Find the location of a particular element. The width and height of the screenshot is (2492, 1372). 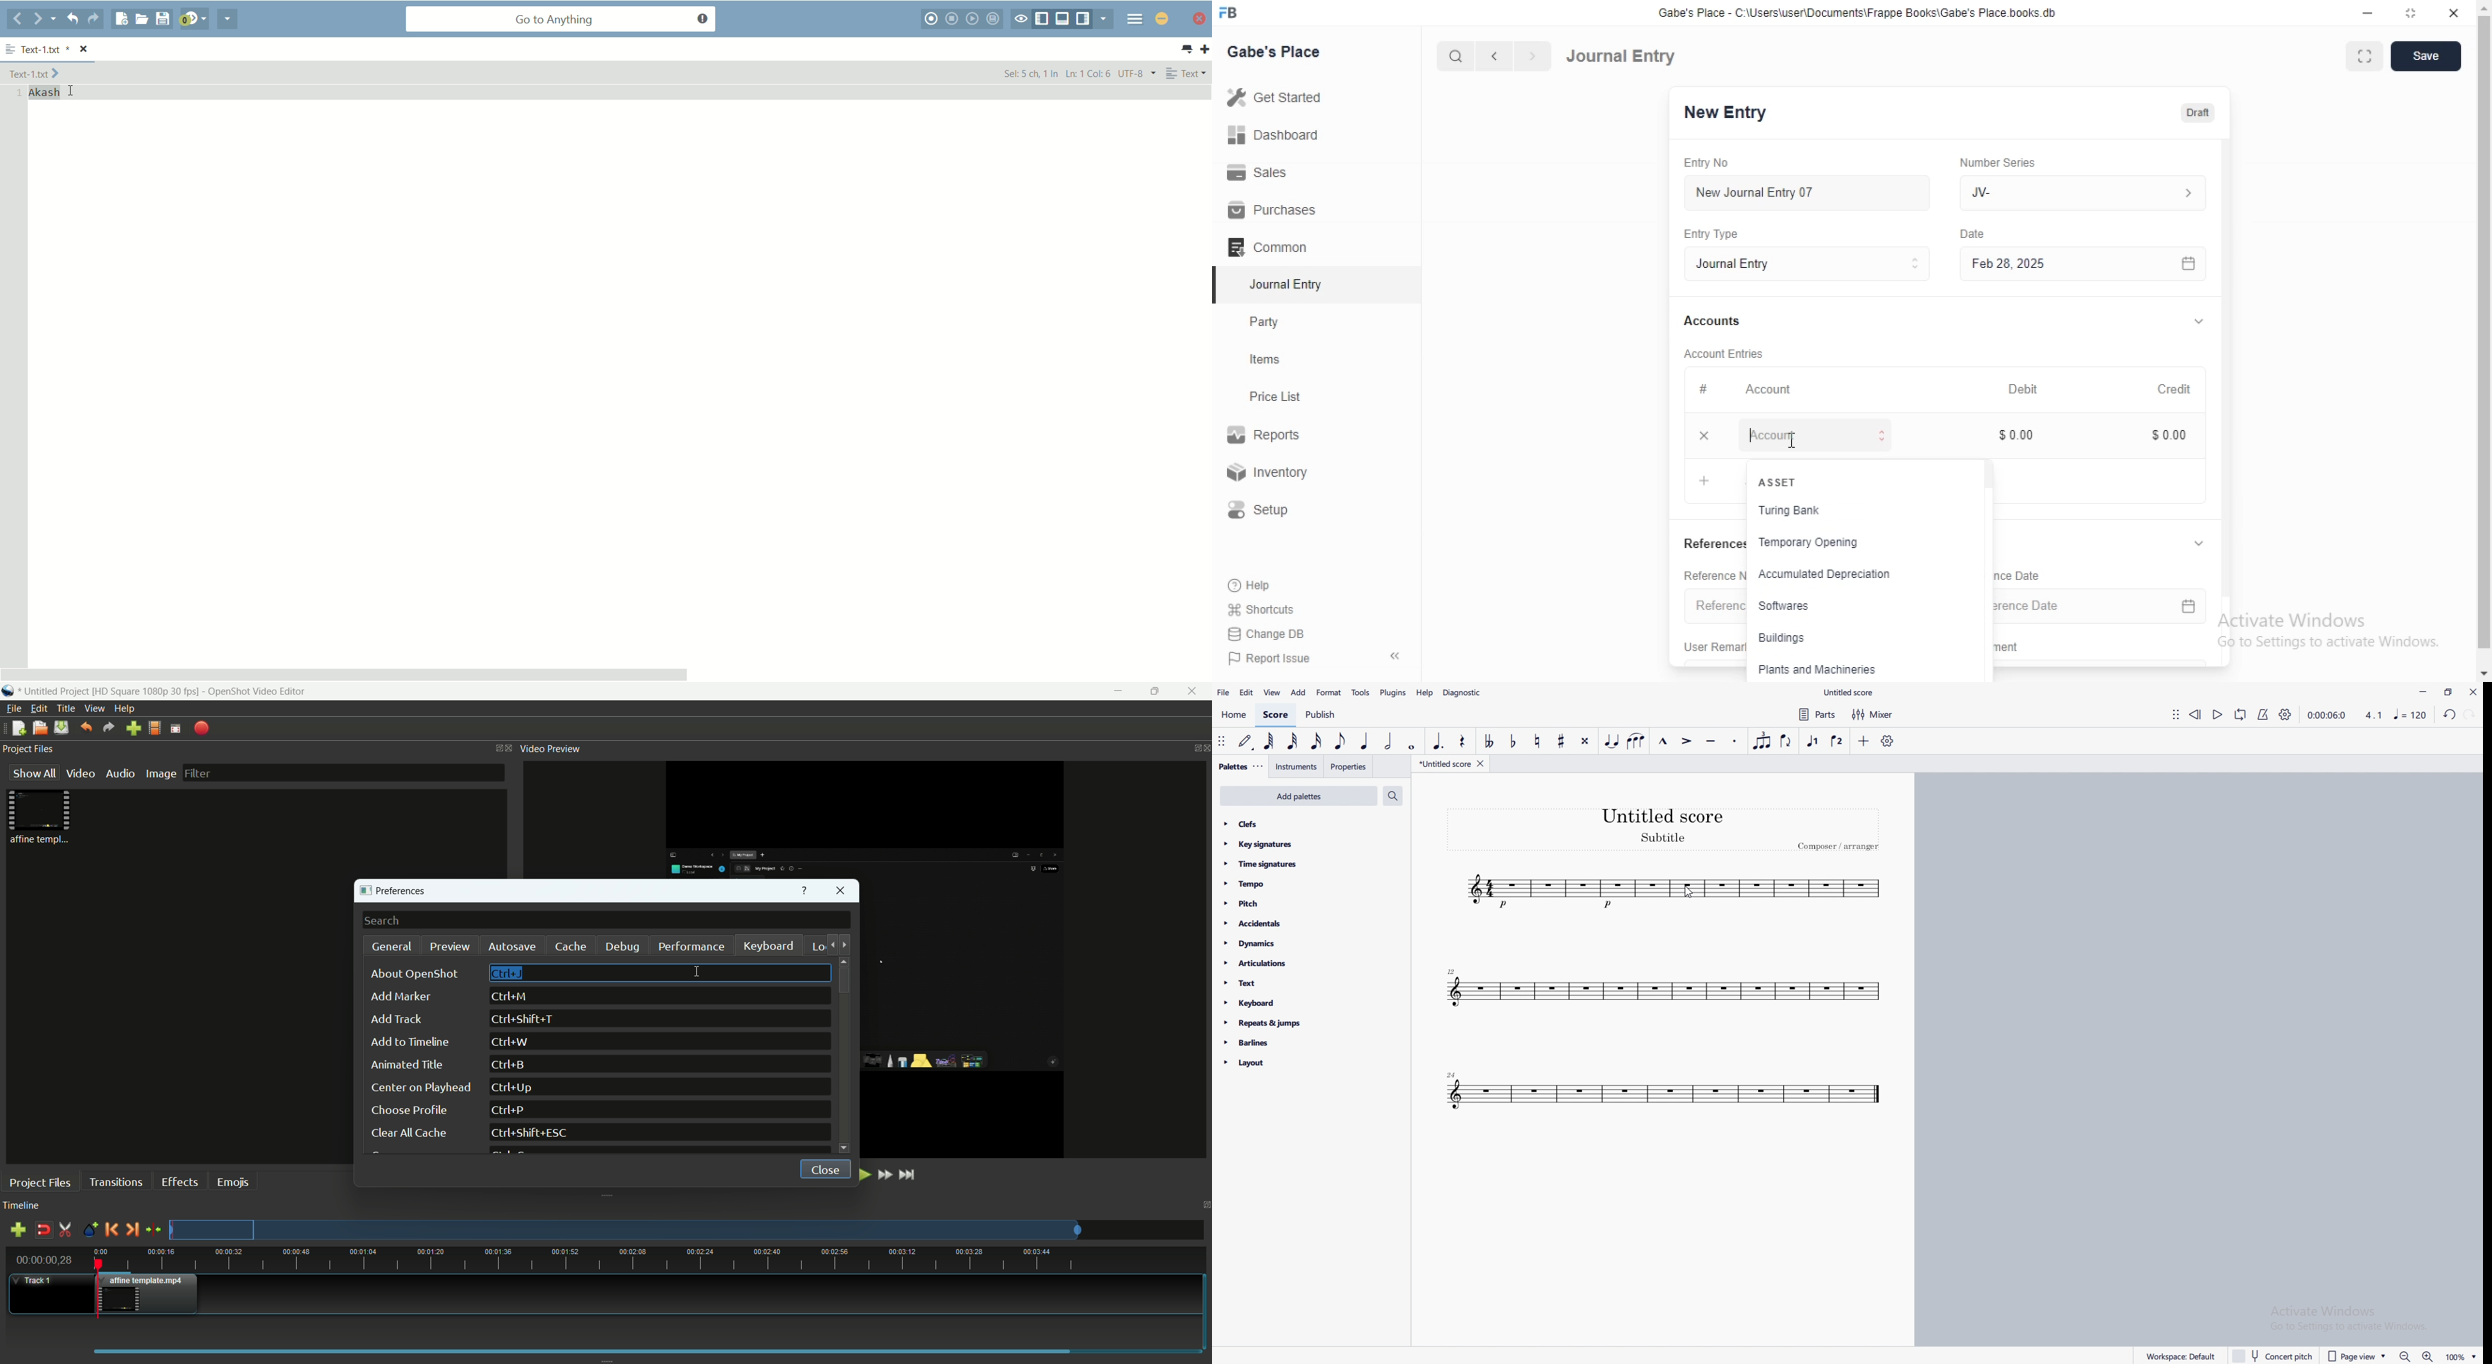

app icon is located at coordinates (9, 692).